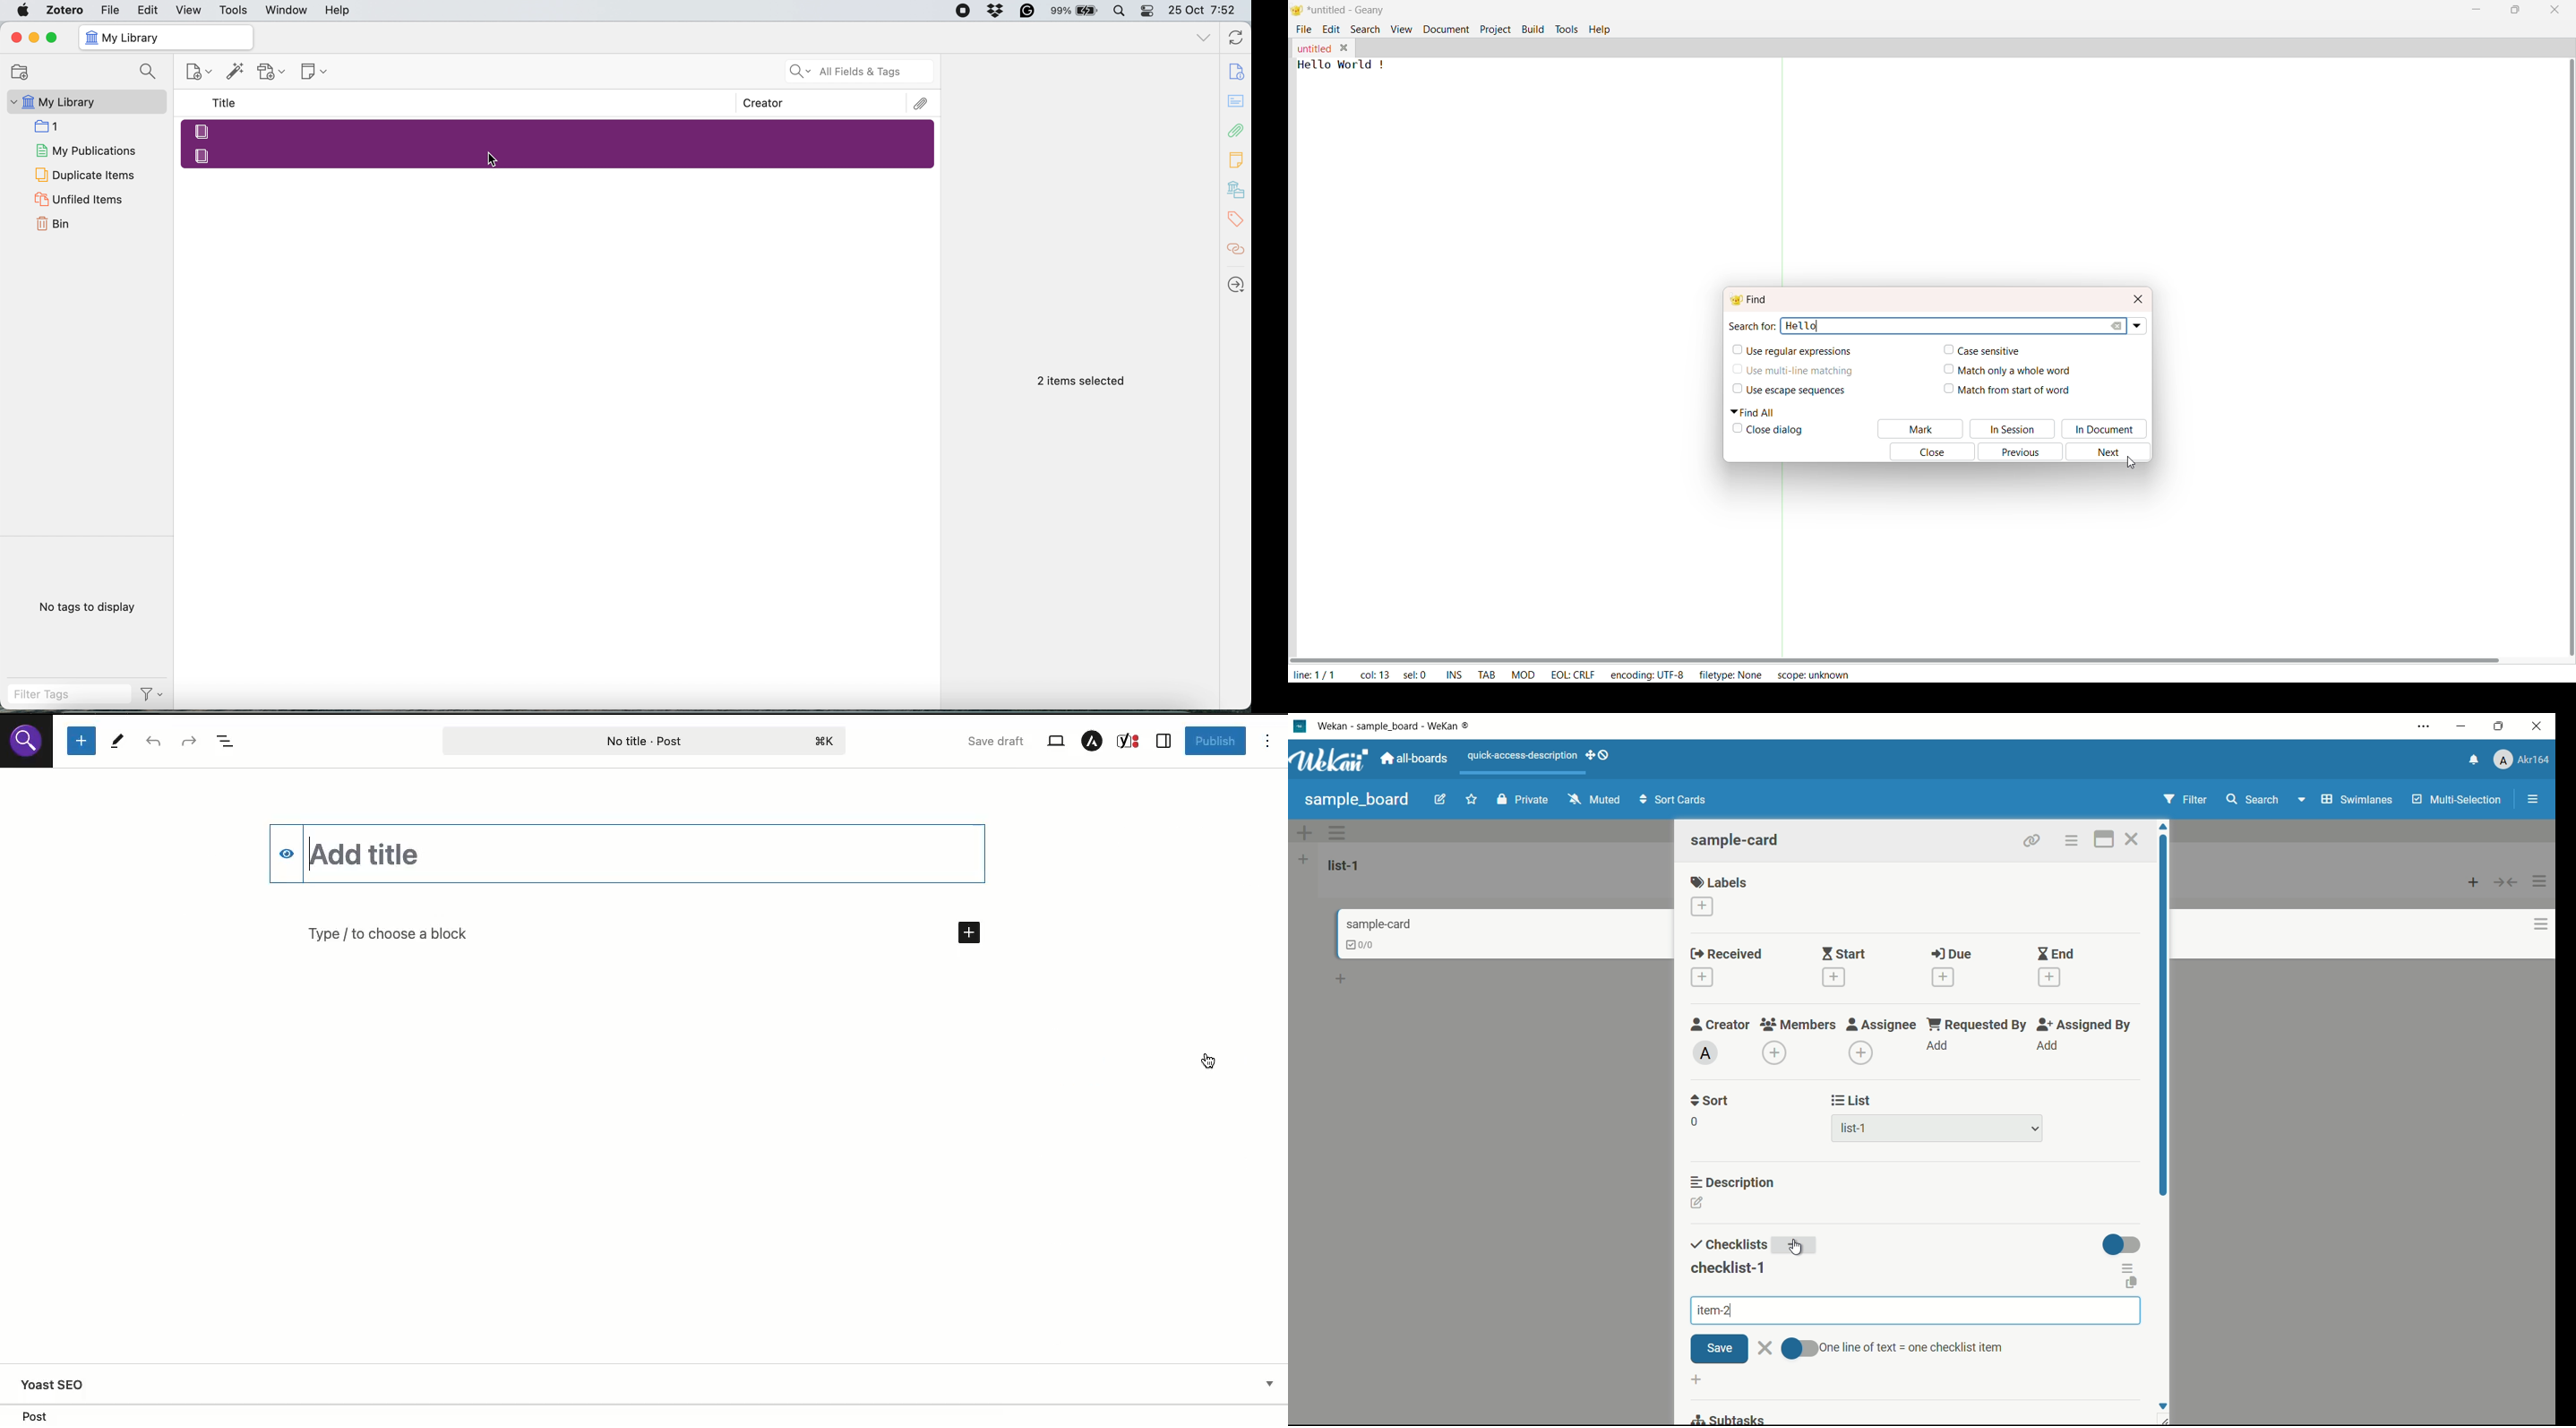 Image resolution: width=2576 pixels, height=1428 pixels. What do you see at coordinates (1694, 1122) in the screenshot?
I see `0` at bounding box center [1694, 1122].